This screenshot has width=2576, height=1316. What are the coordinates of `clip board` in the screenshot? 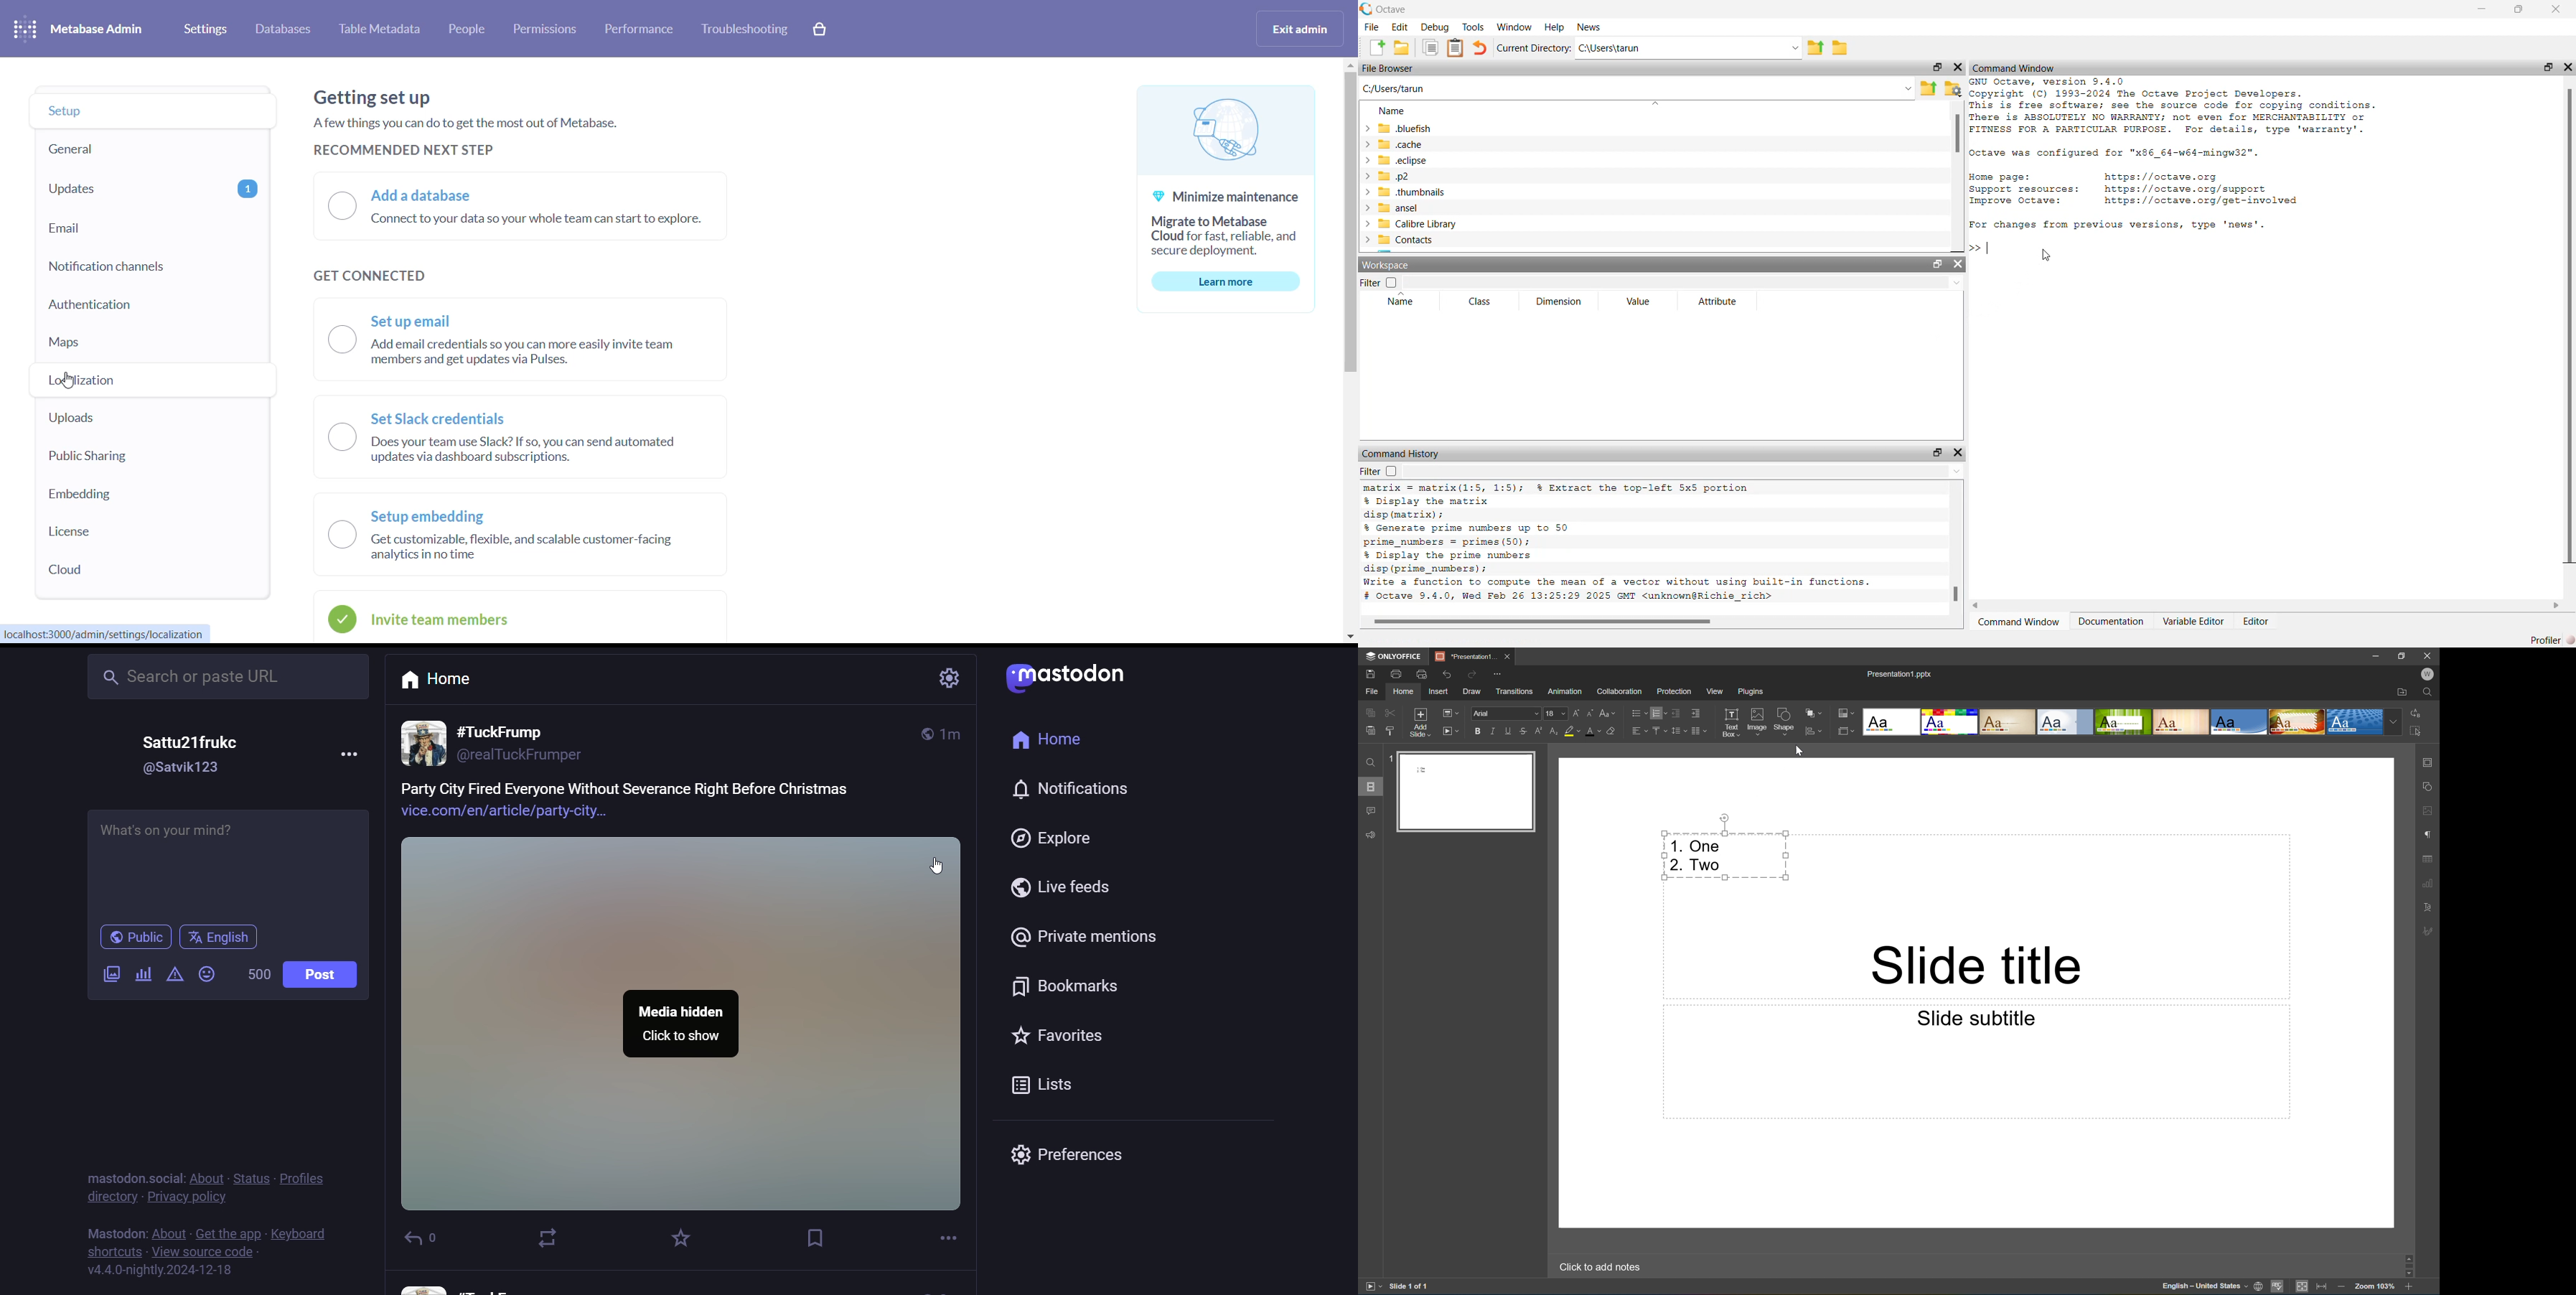 It's located at (1455, 48).